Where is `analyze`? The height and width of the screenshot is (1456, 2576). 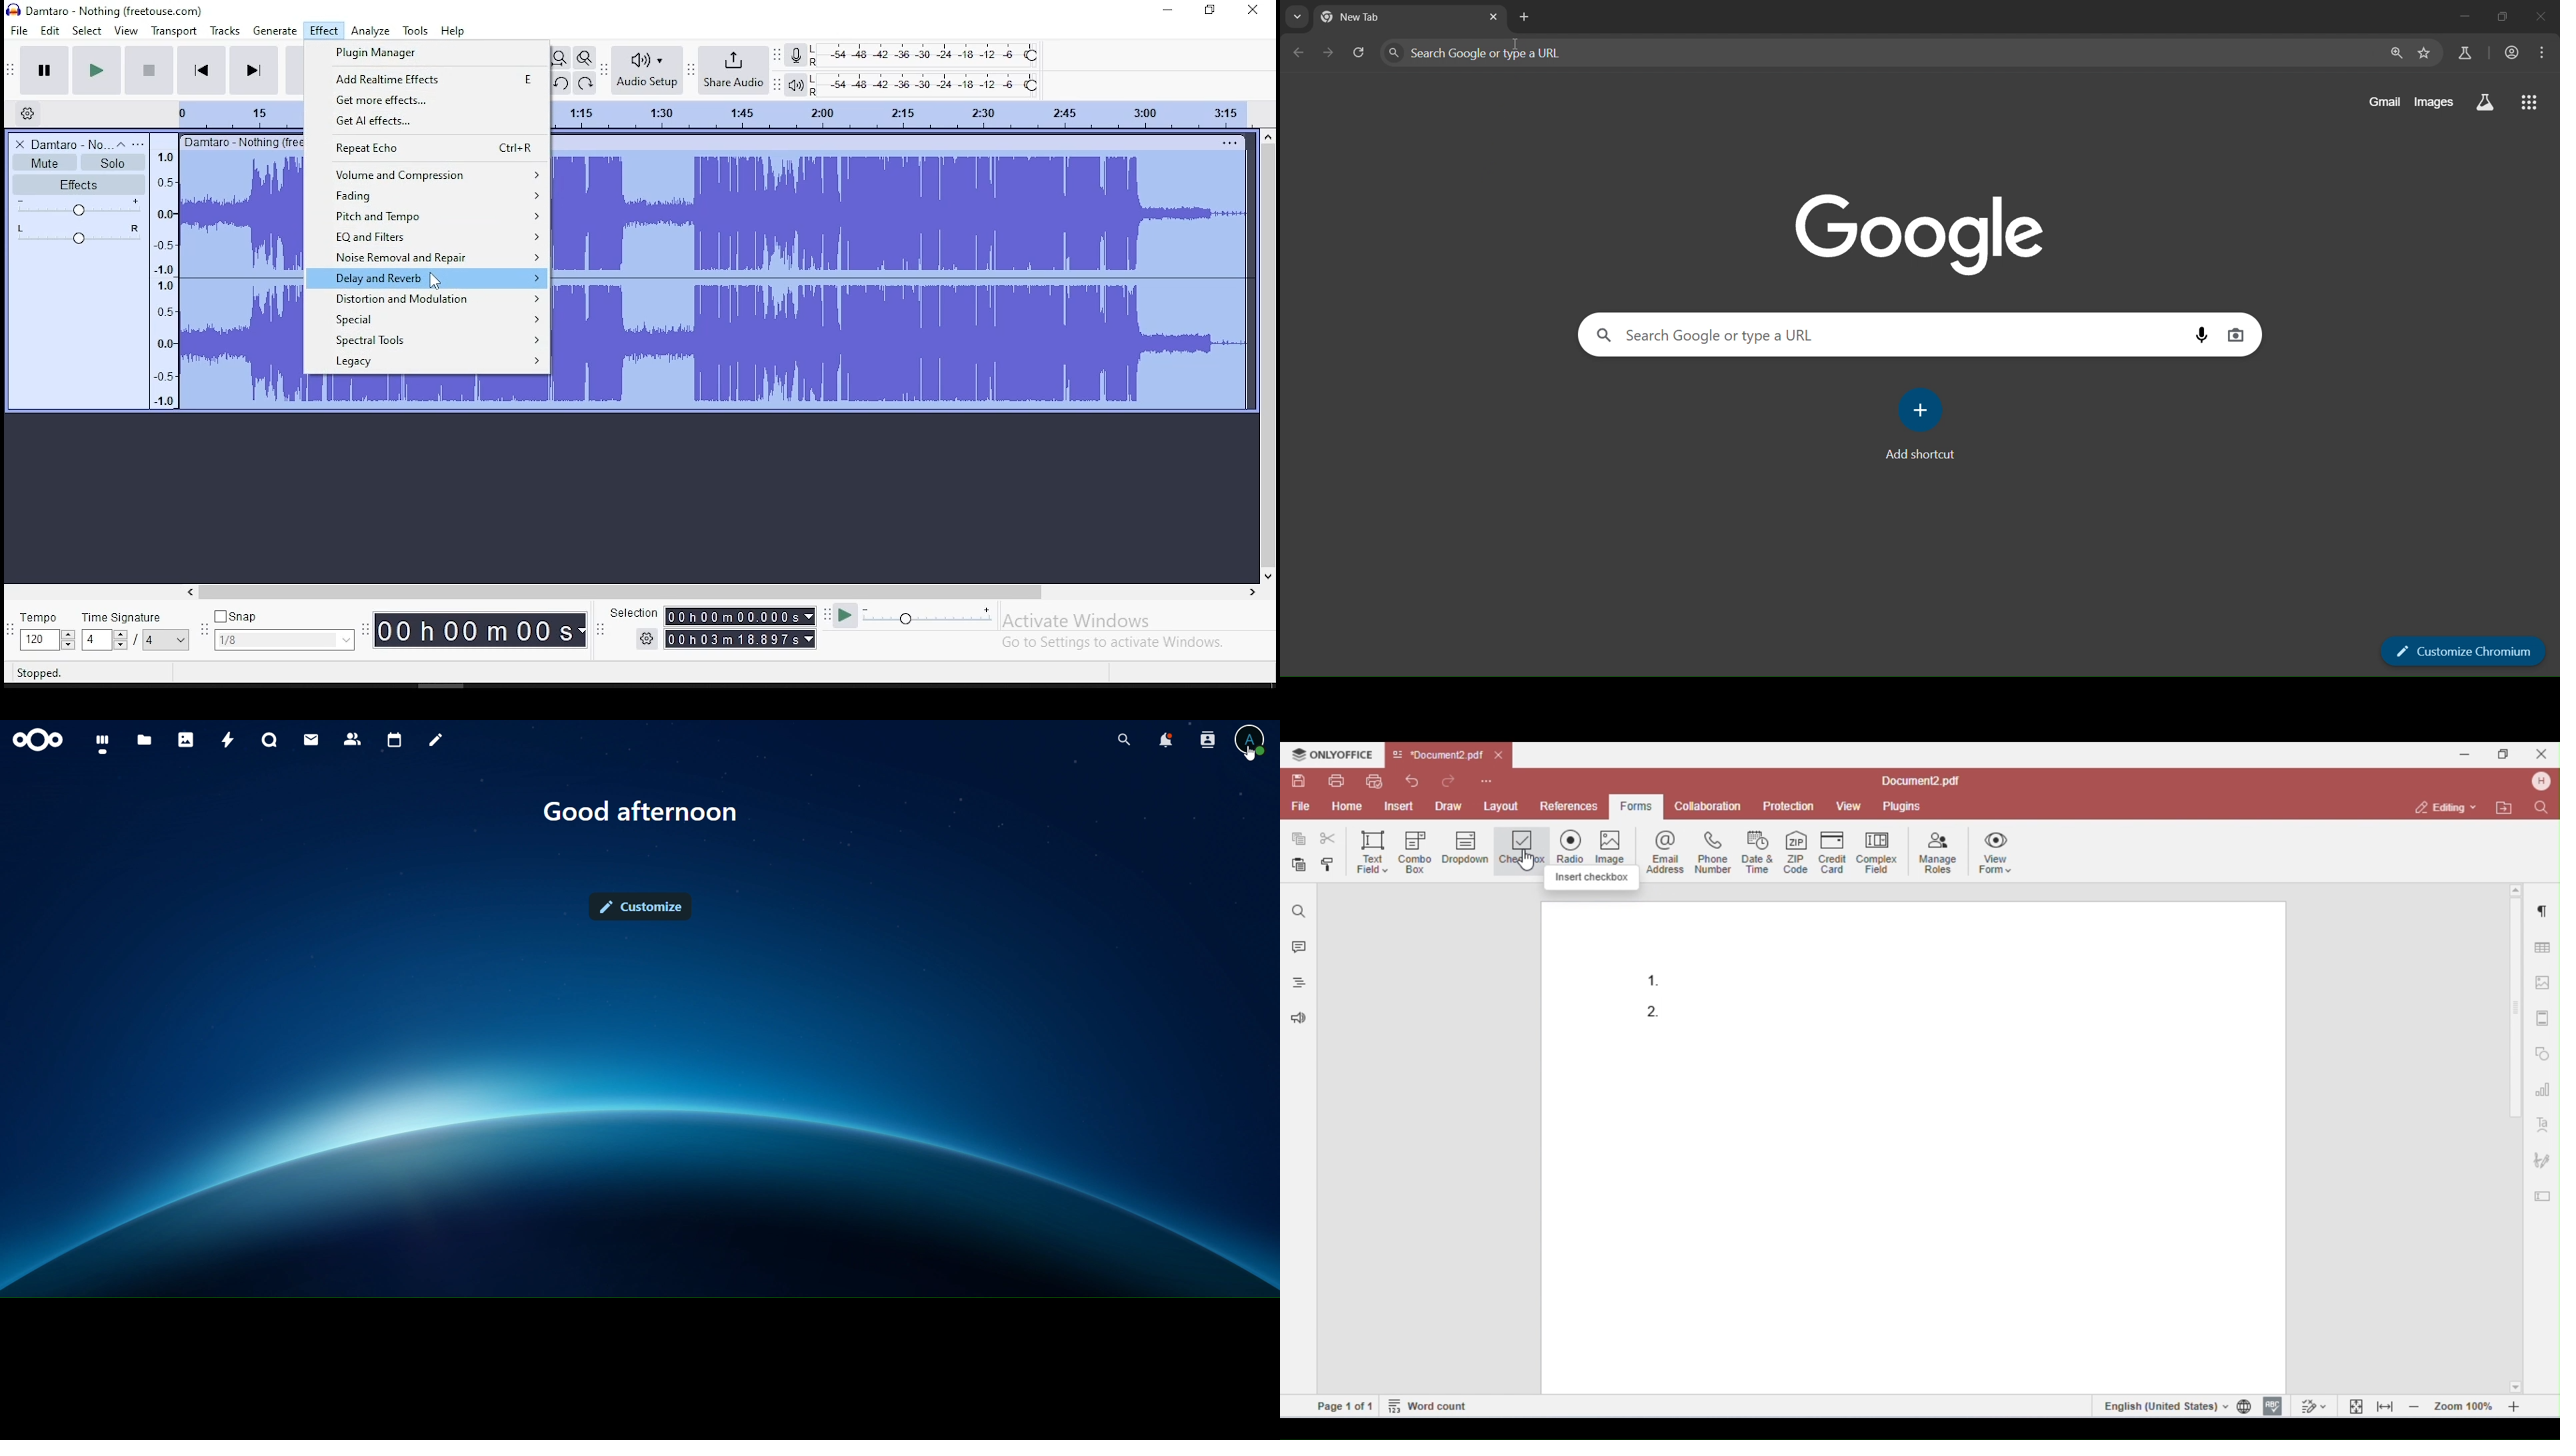
analyze is located at coordinates (370, 32).